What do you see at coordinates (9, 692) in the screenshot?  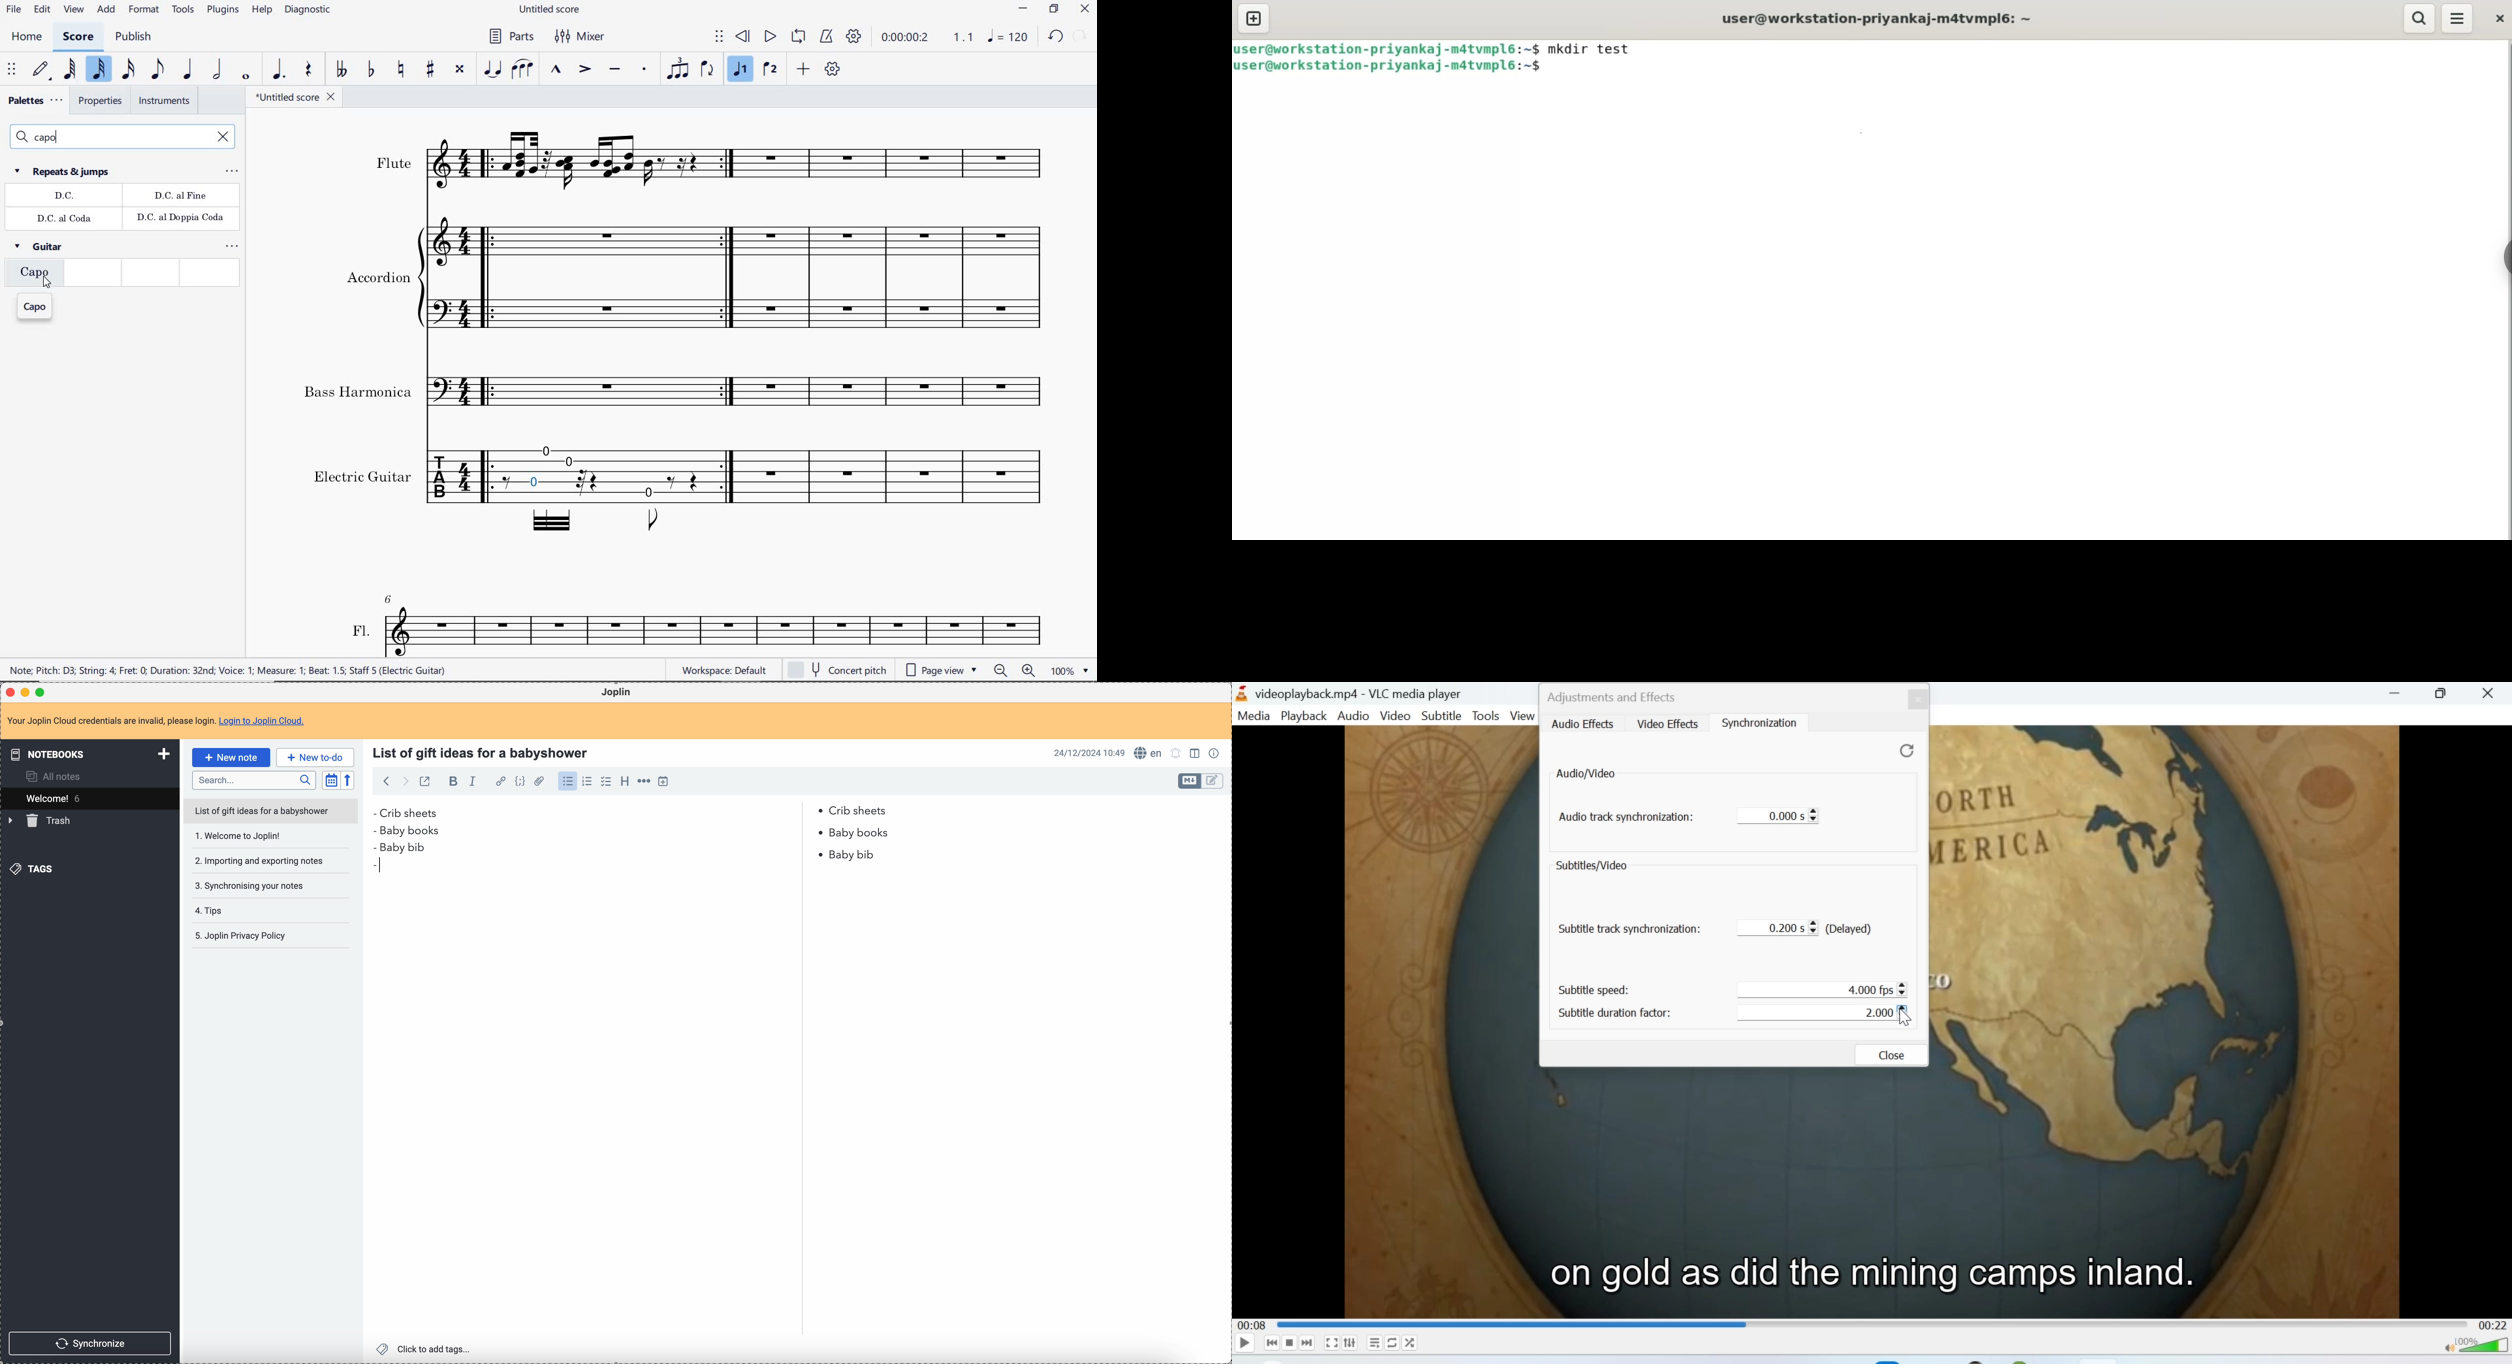 I see `close Joplin` at bounding box center [9, 692].